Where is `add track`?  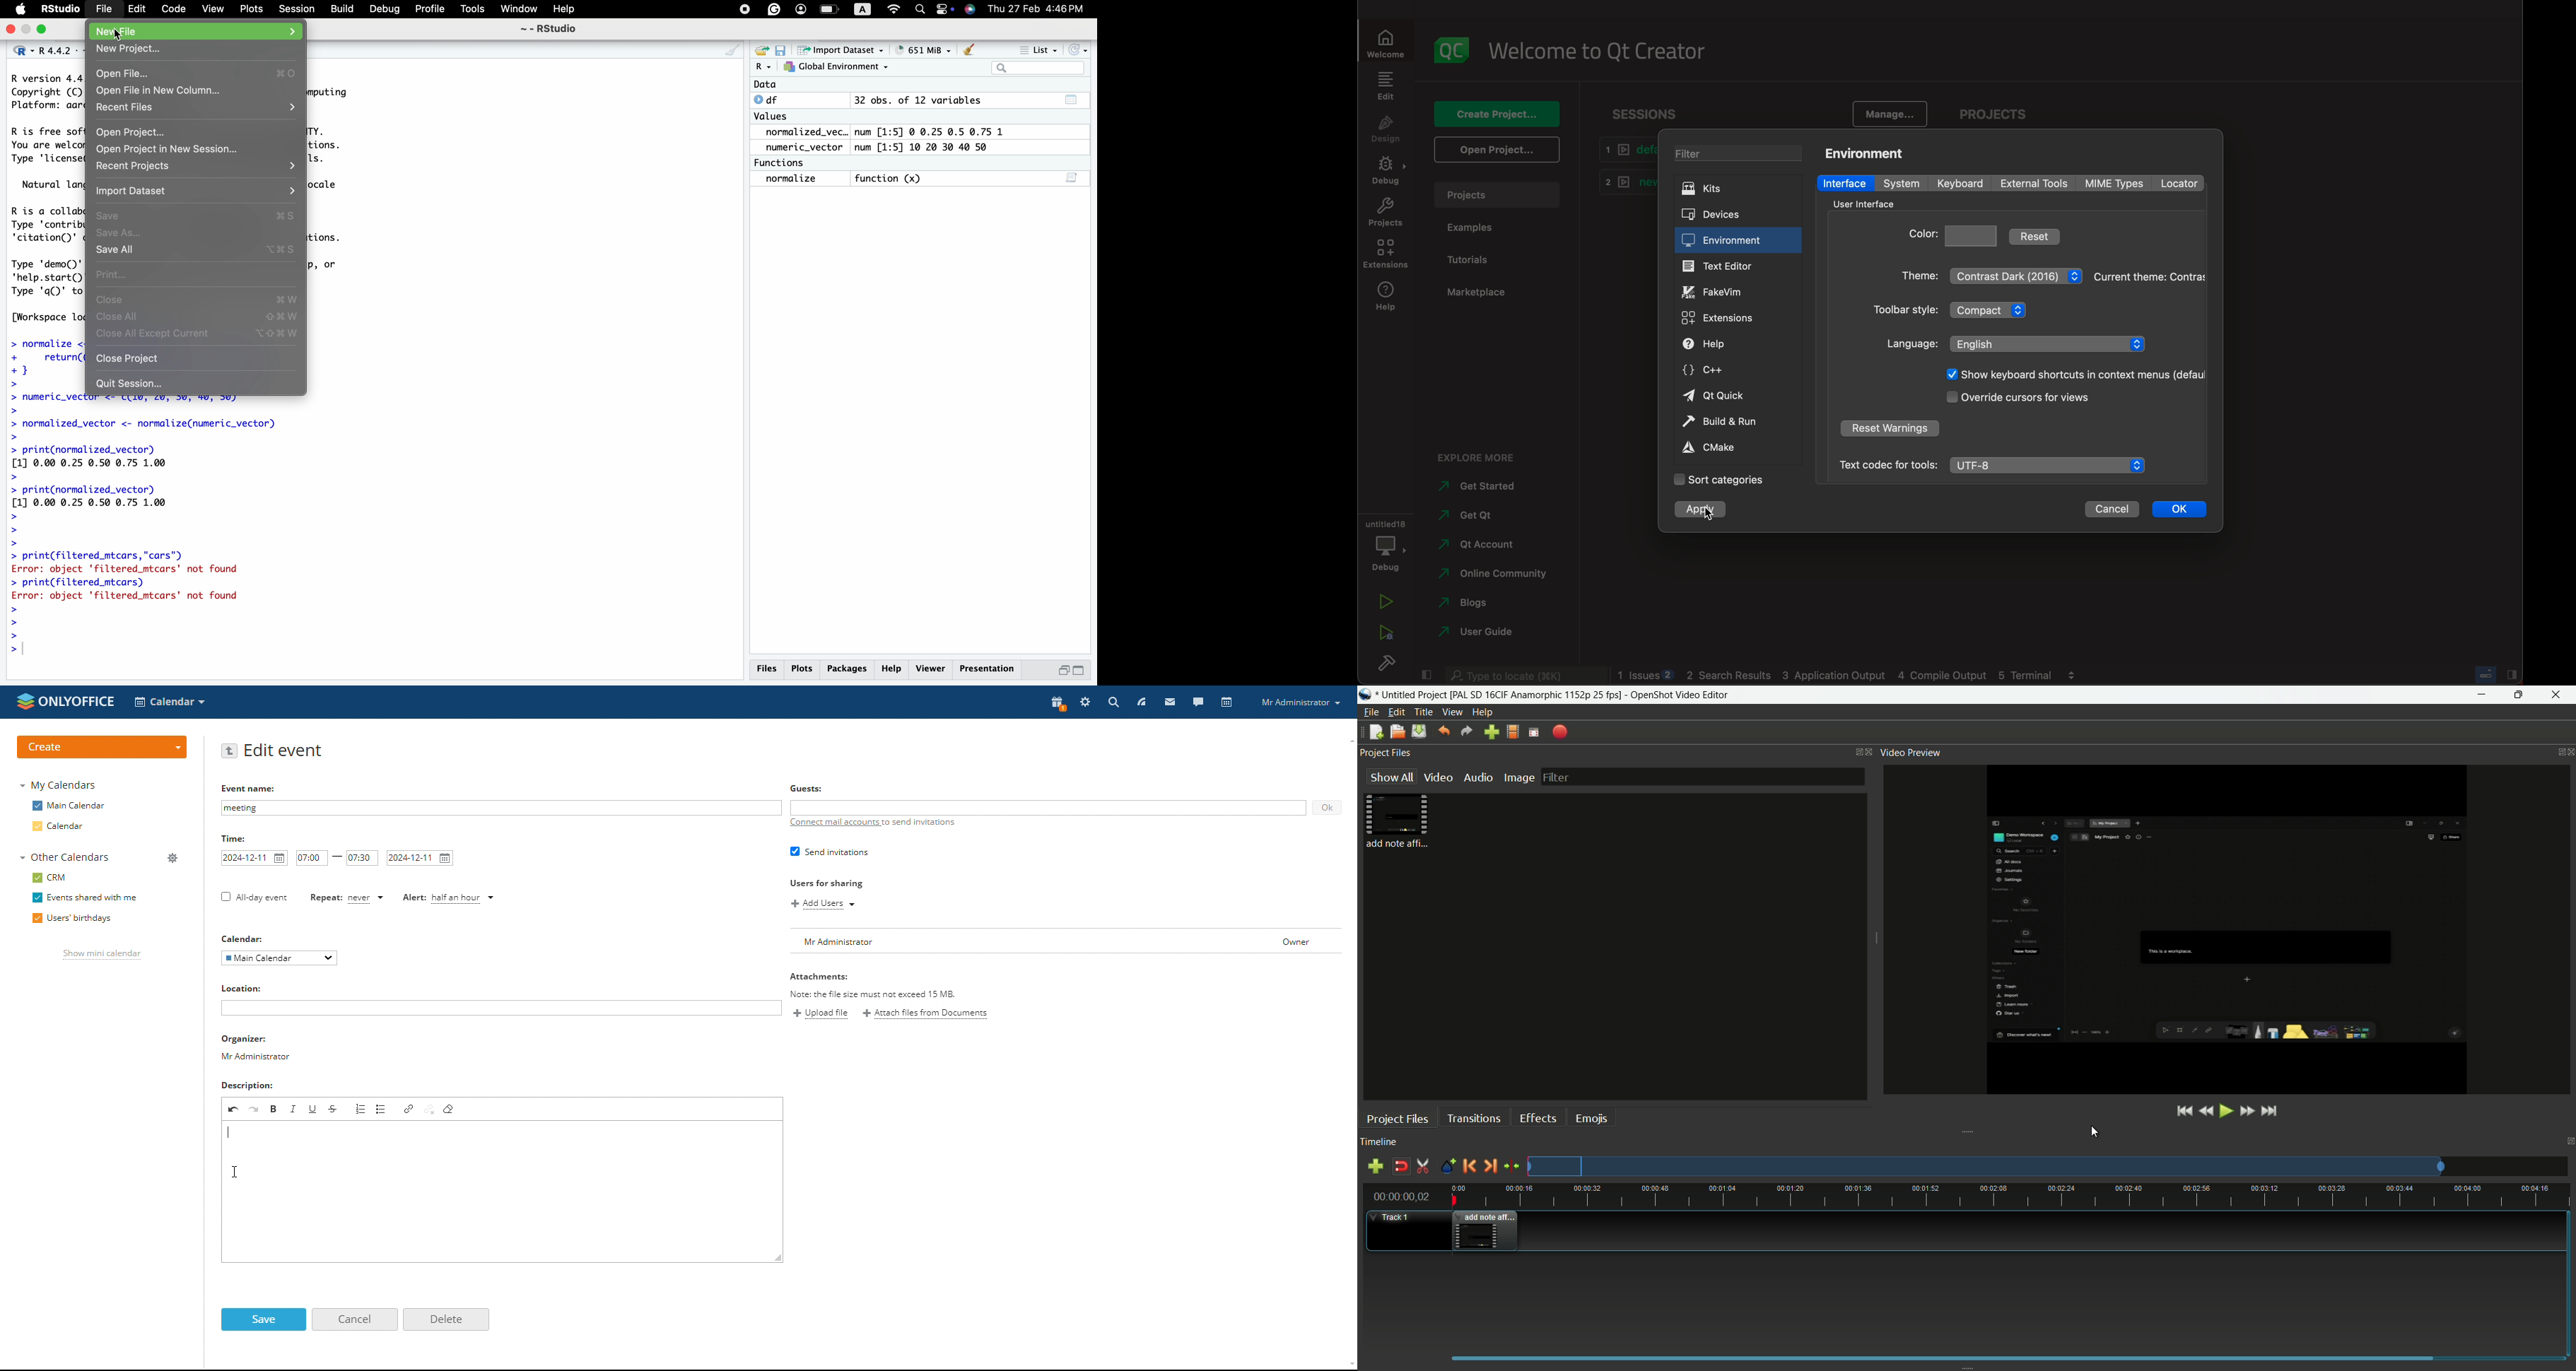
add track is located at coordinates (1373, 1167).